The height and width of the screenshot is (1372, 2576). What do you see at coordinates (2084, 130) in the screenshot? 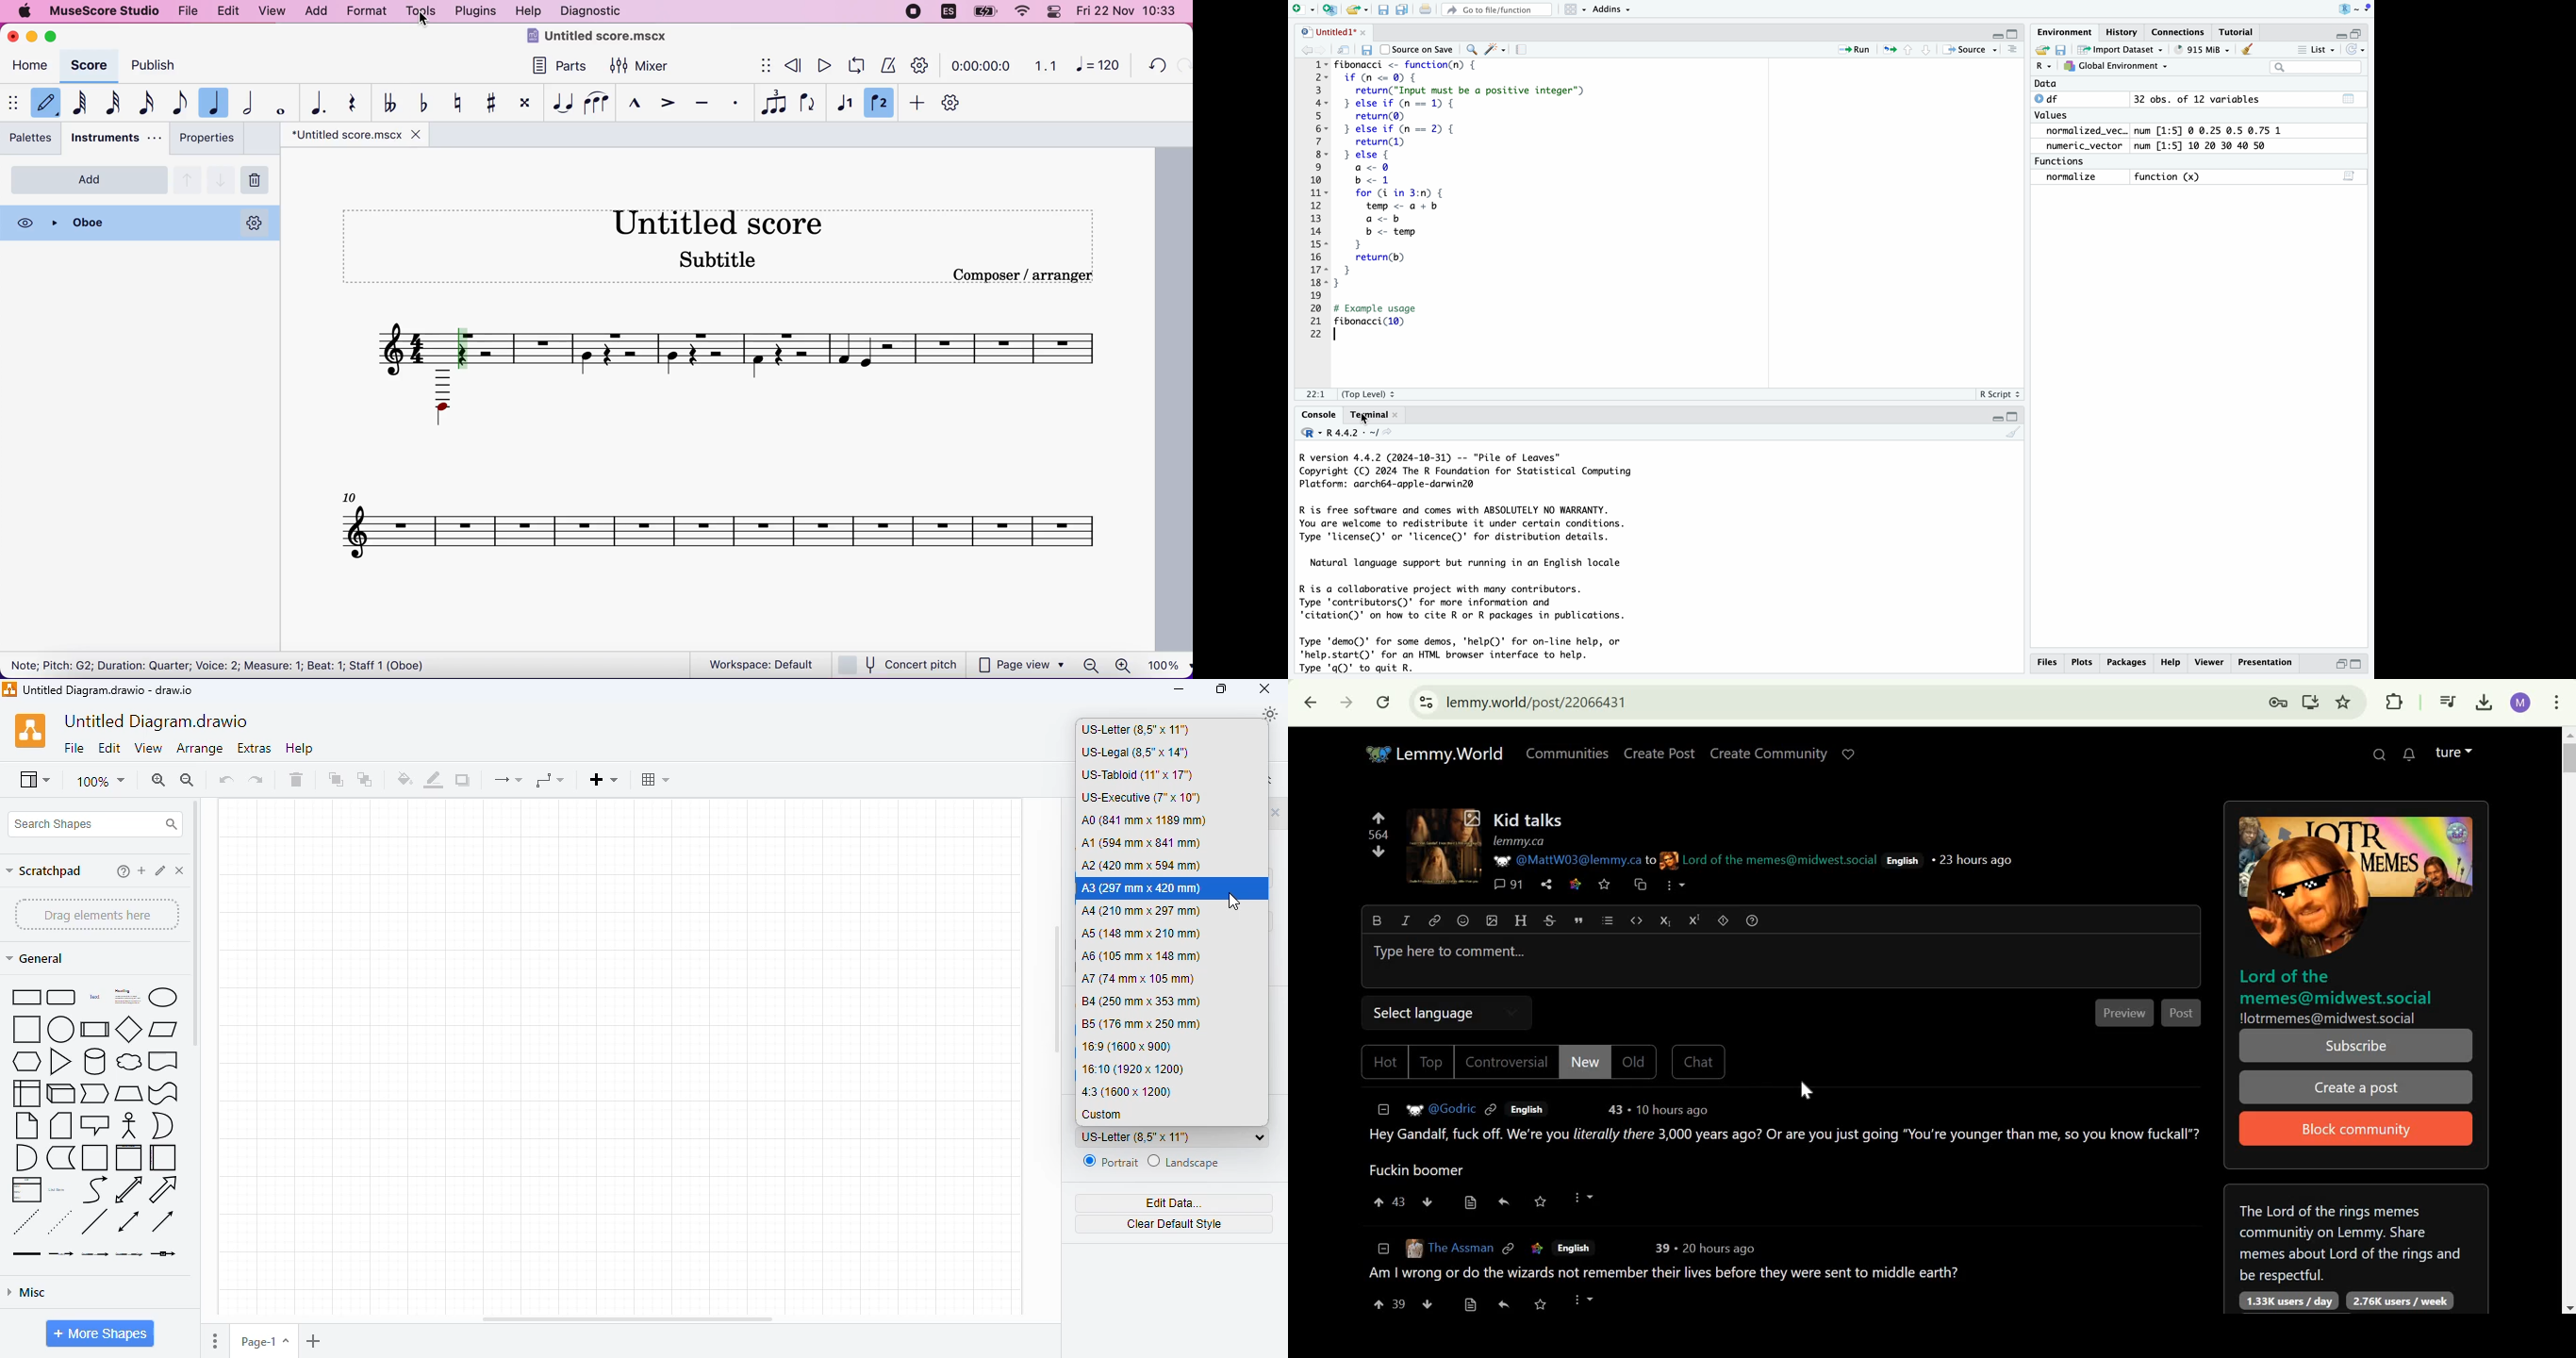
I see `normalized_vec..` at bounding box center [2084, 130].